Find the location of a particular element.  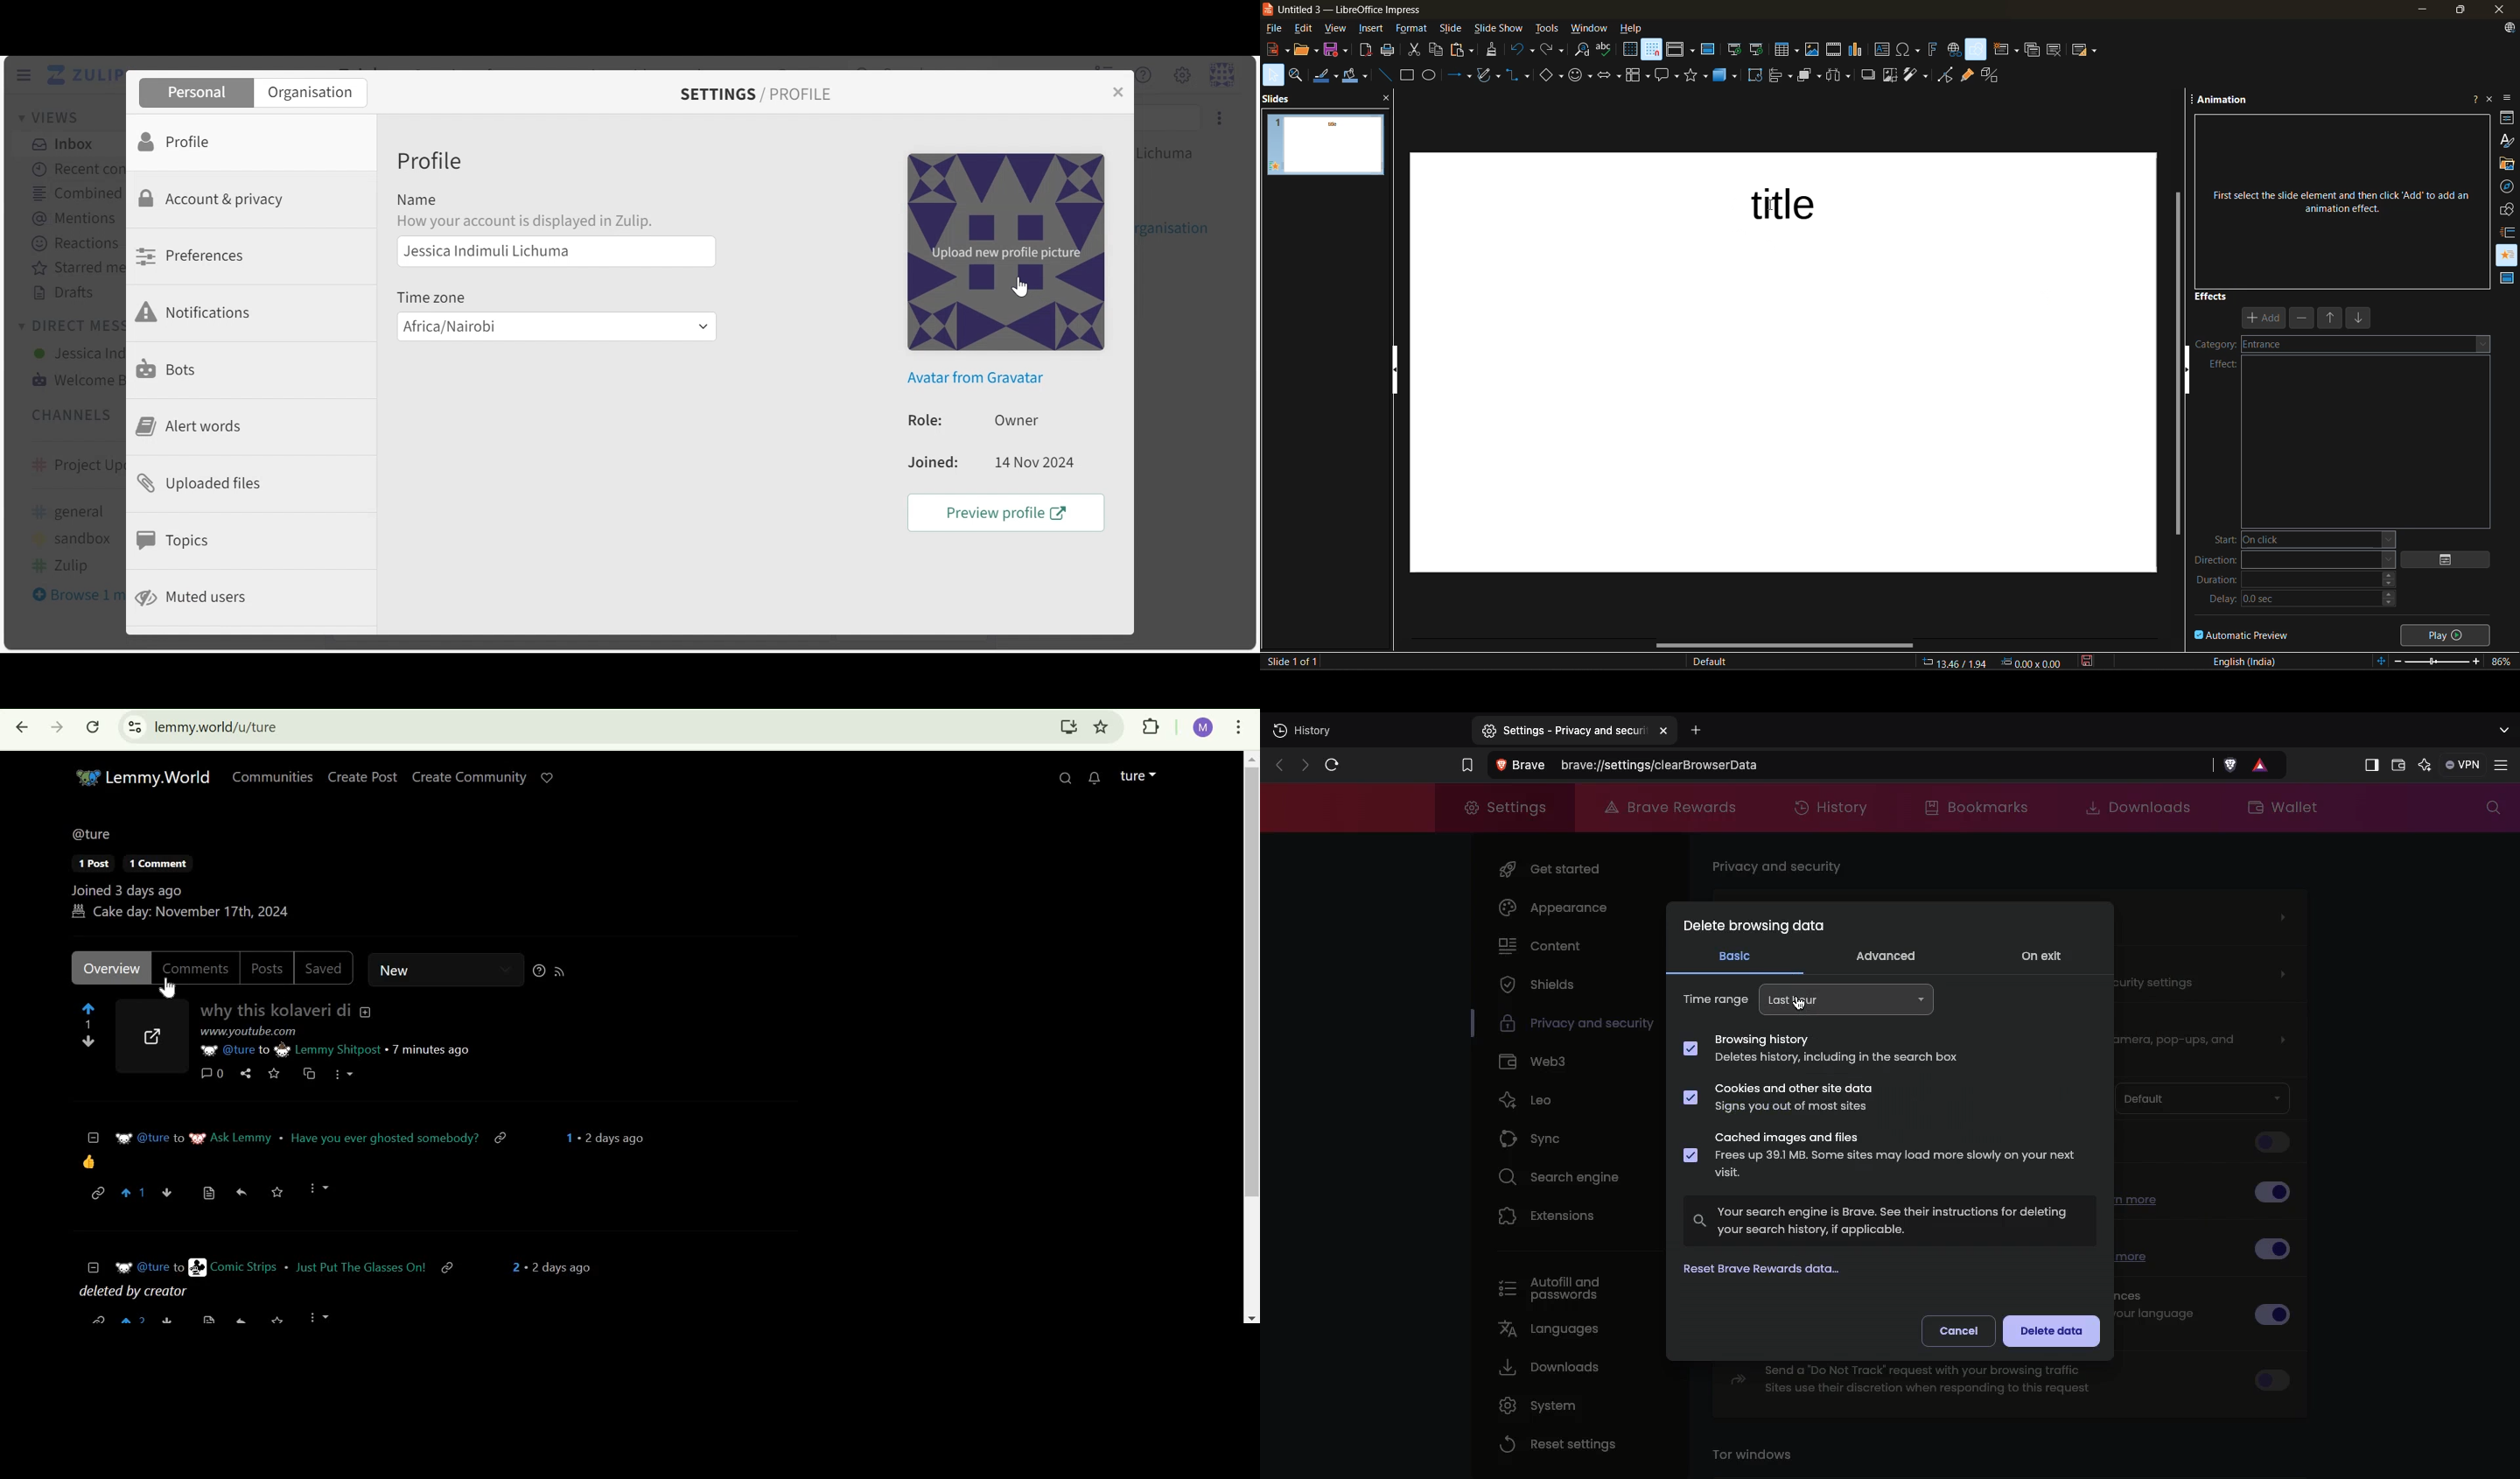

user id is located at coordinates (227, 1051).